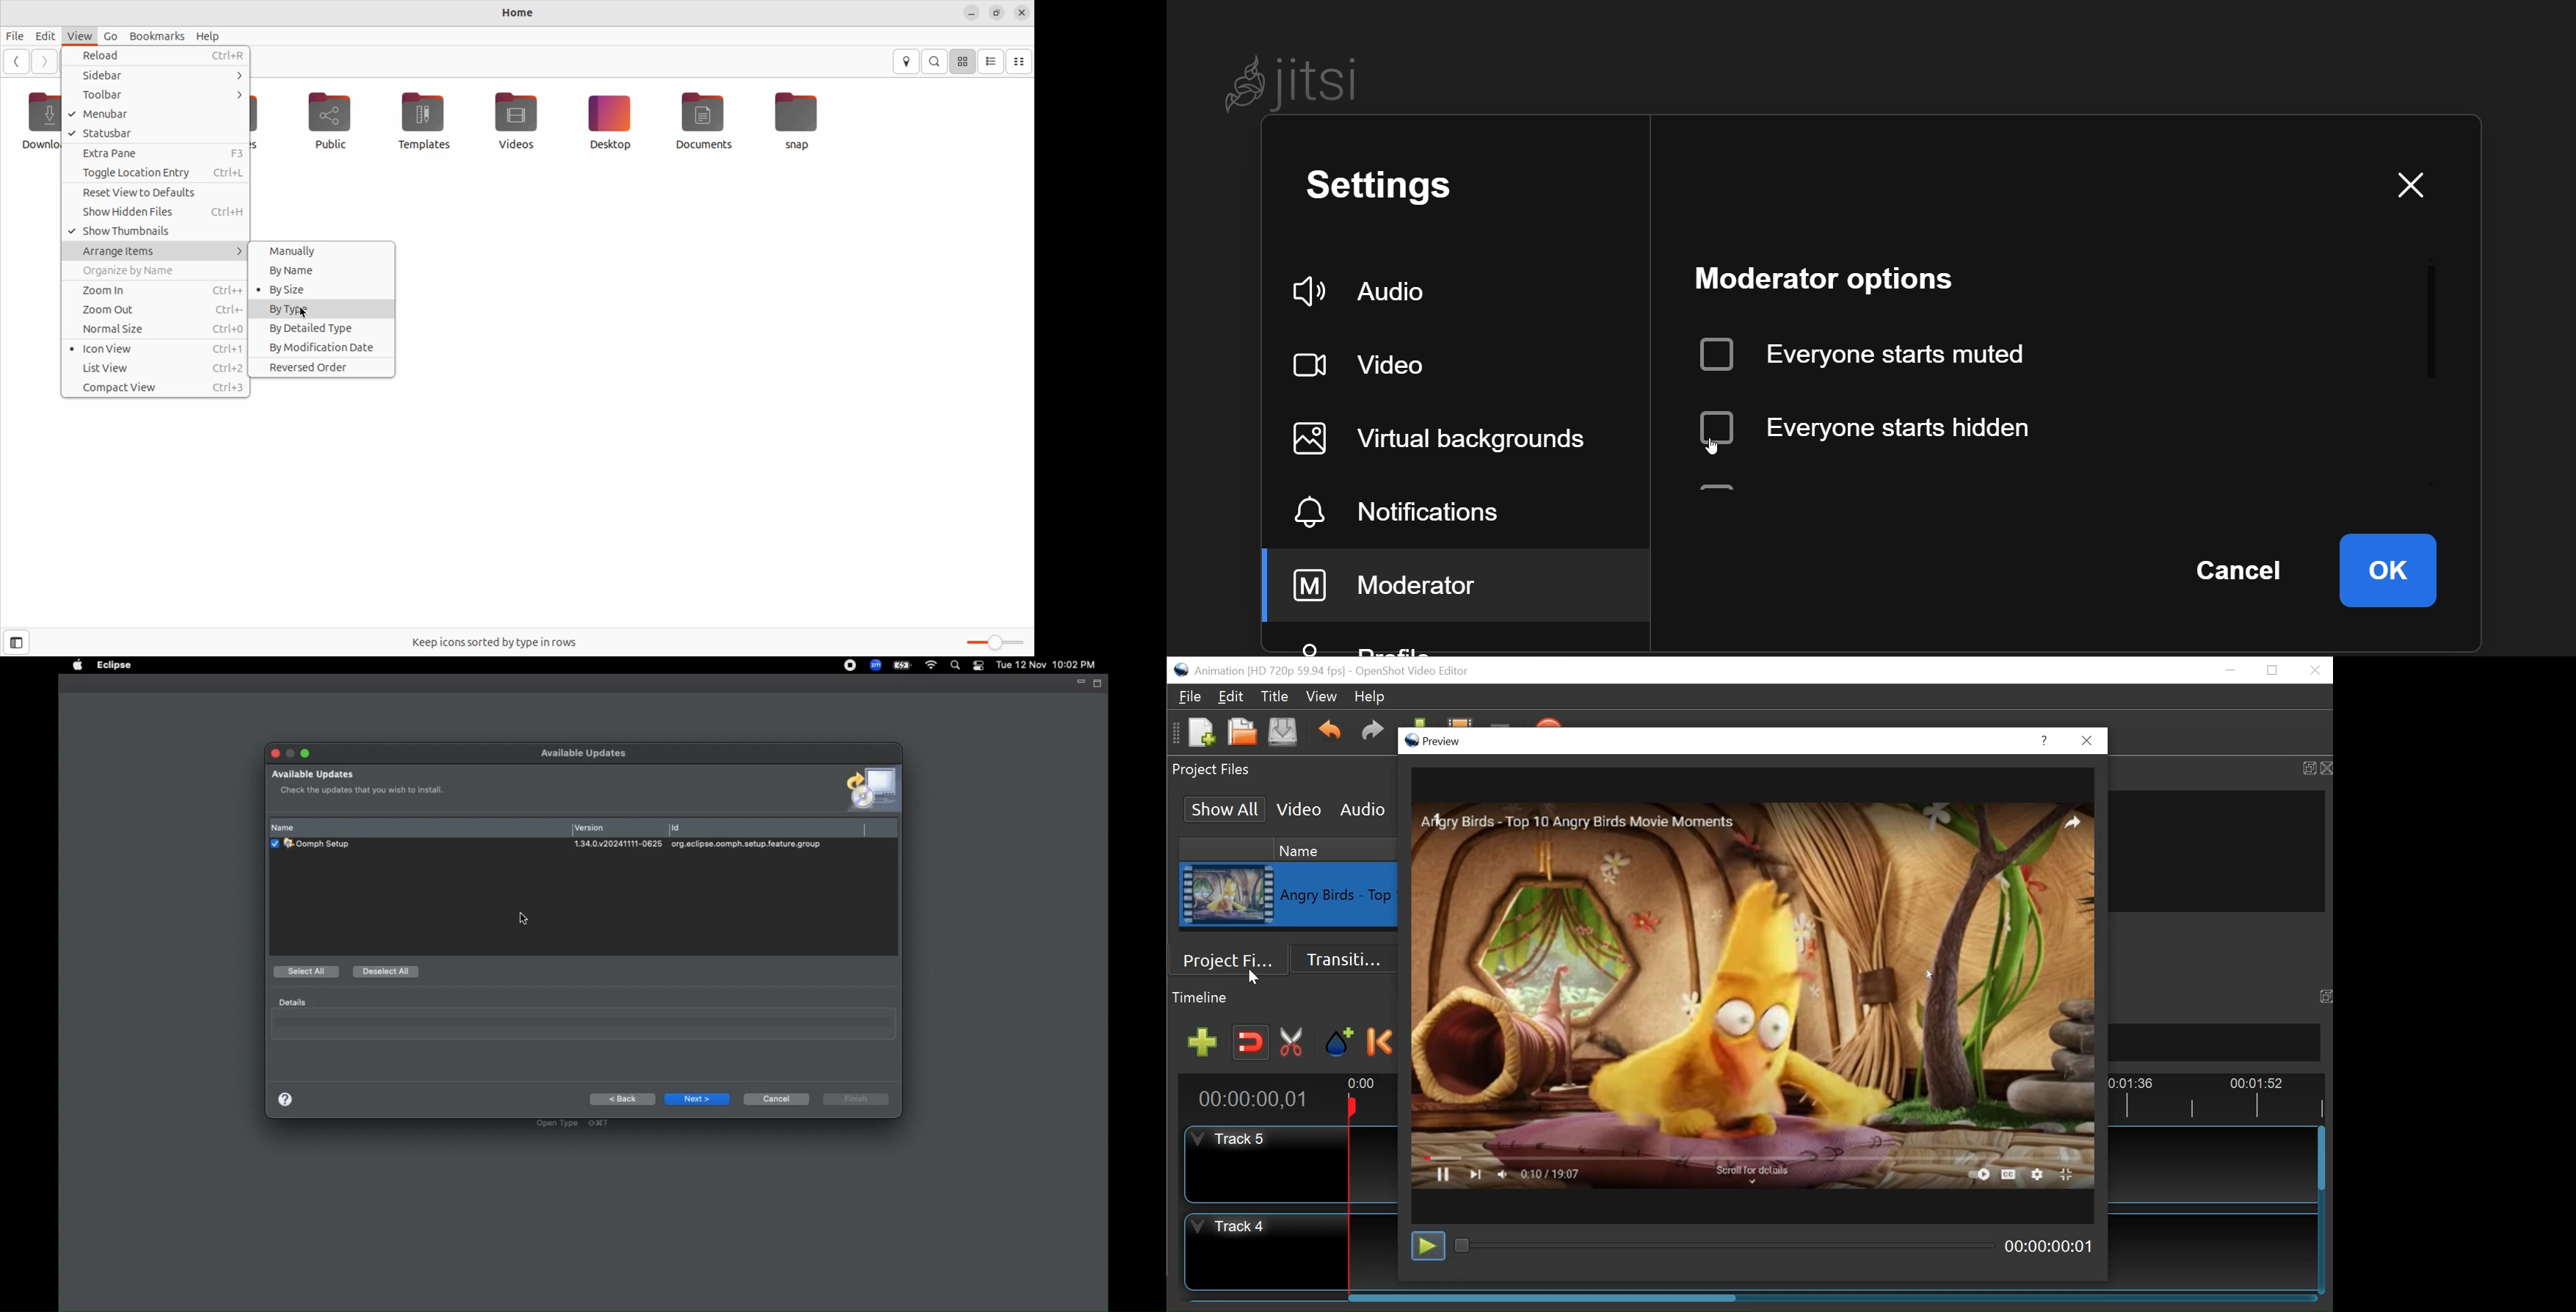 The image size is (2576, 1316). Describe the element at coordinates (978, 665) in the screenshot. I see `Toggle on/off` at that location.